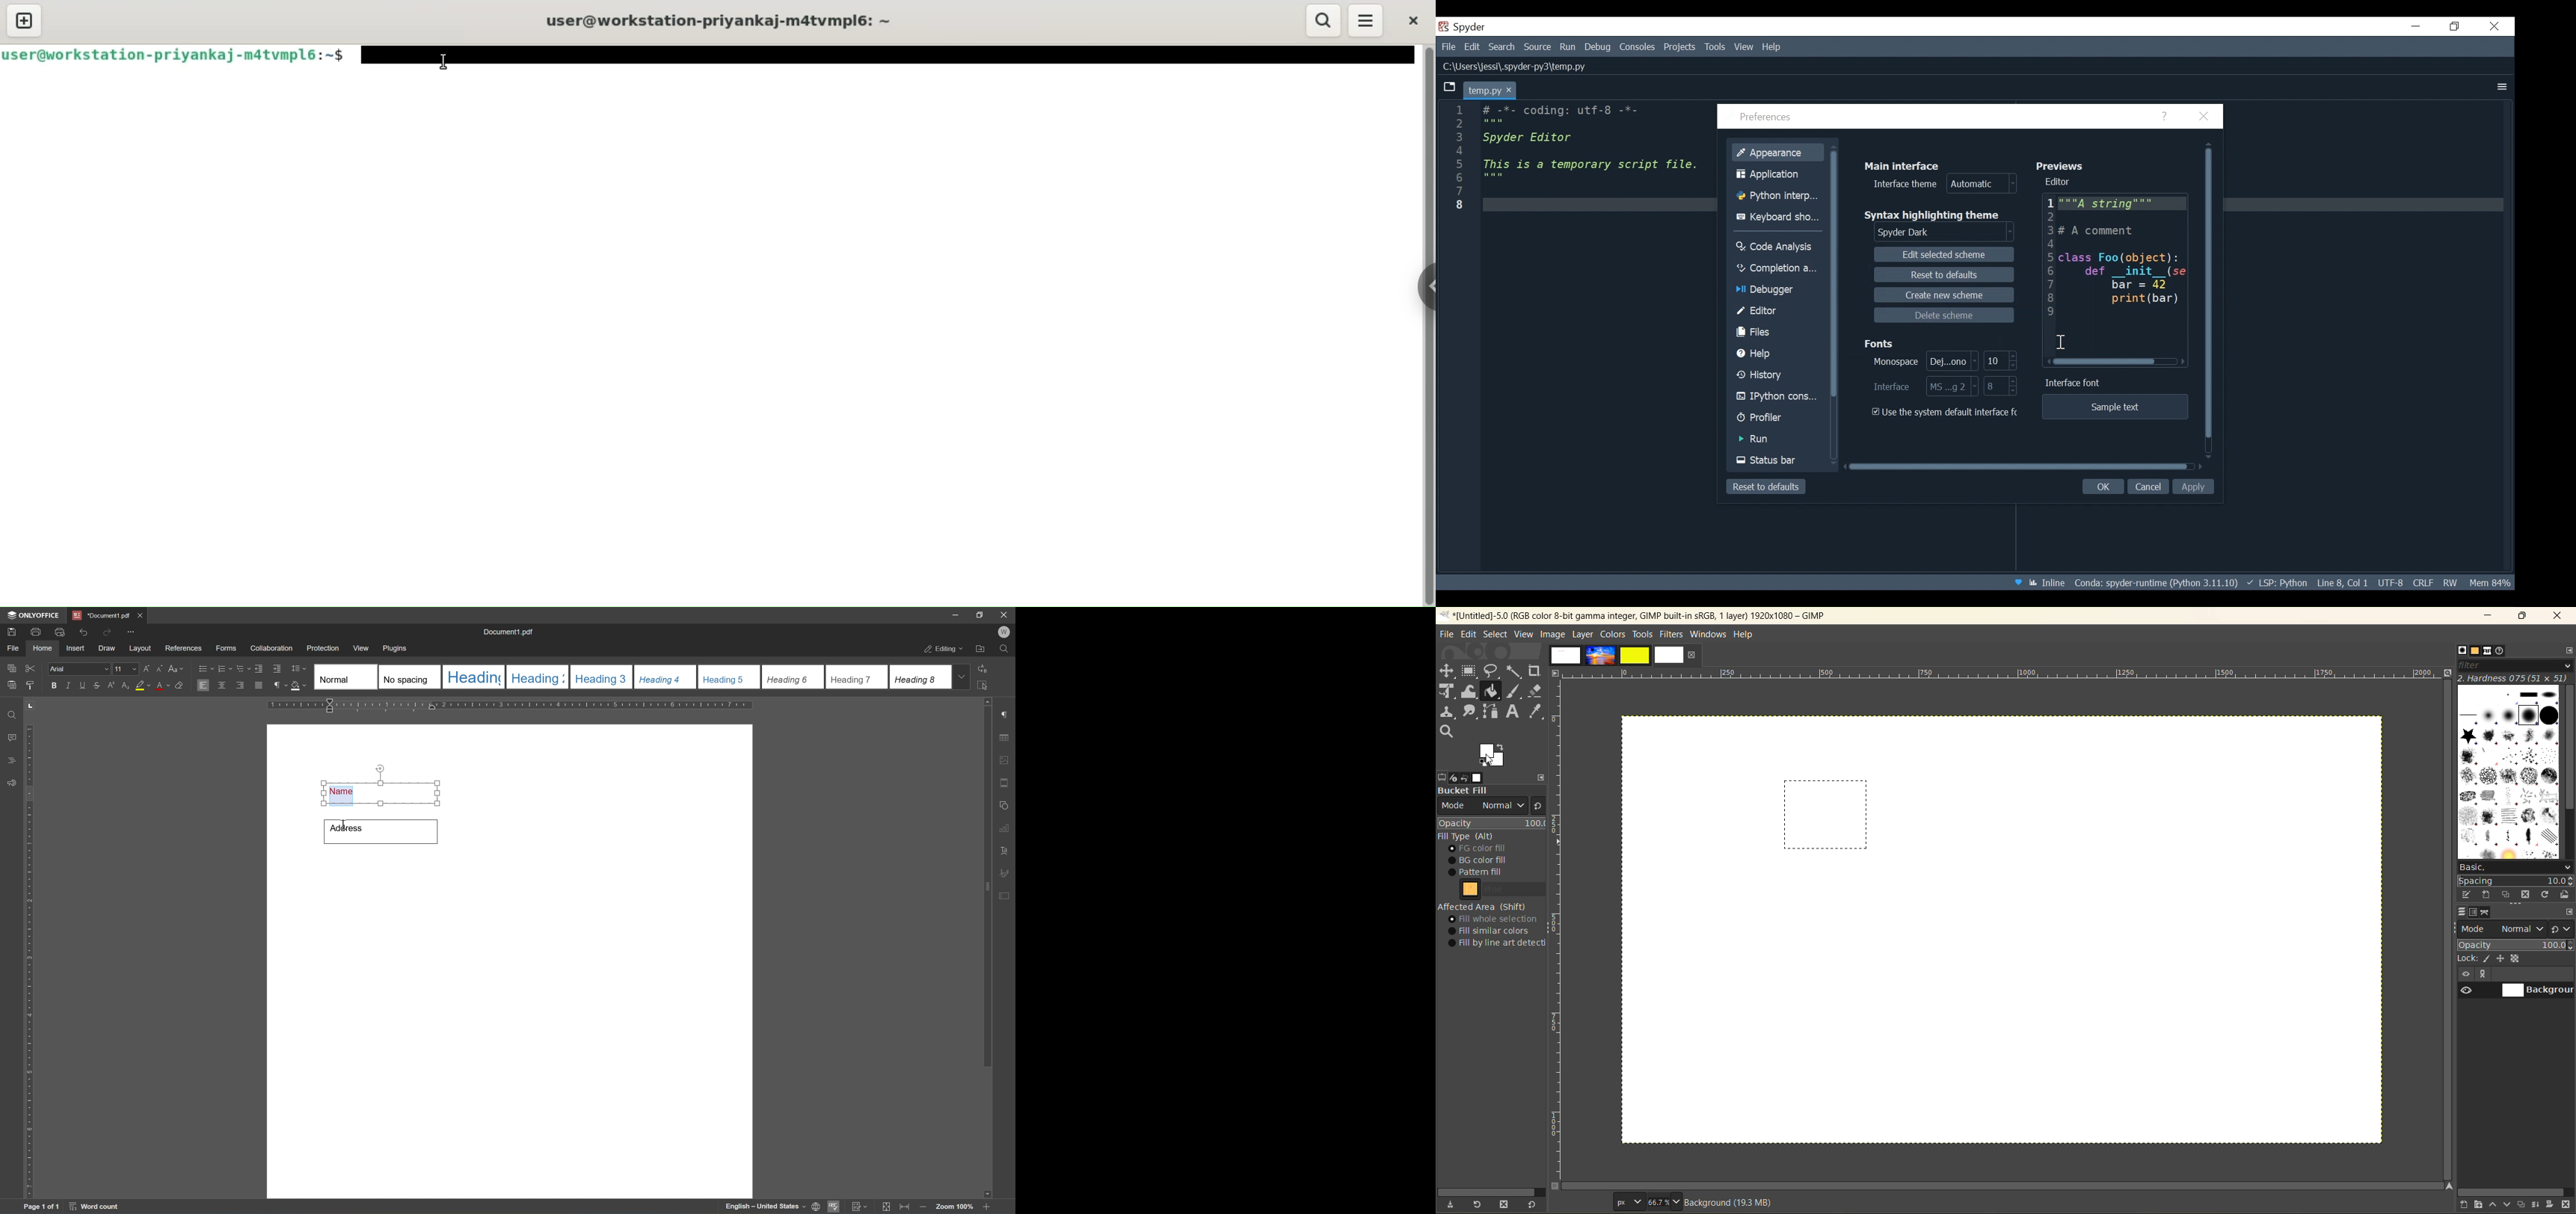  Describe the element at coordinates (1522, 634) in the screenshot. I see `view` at that location.